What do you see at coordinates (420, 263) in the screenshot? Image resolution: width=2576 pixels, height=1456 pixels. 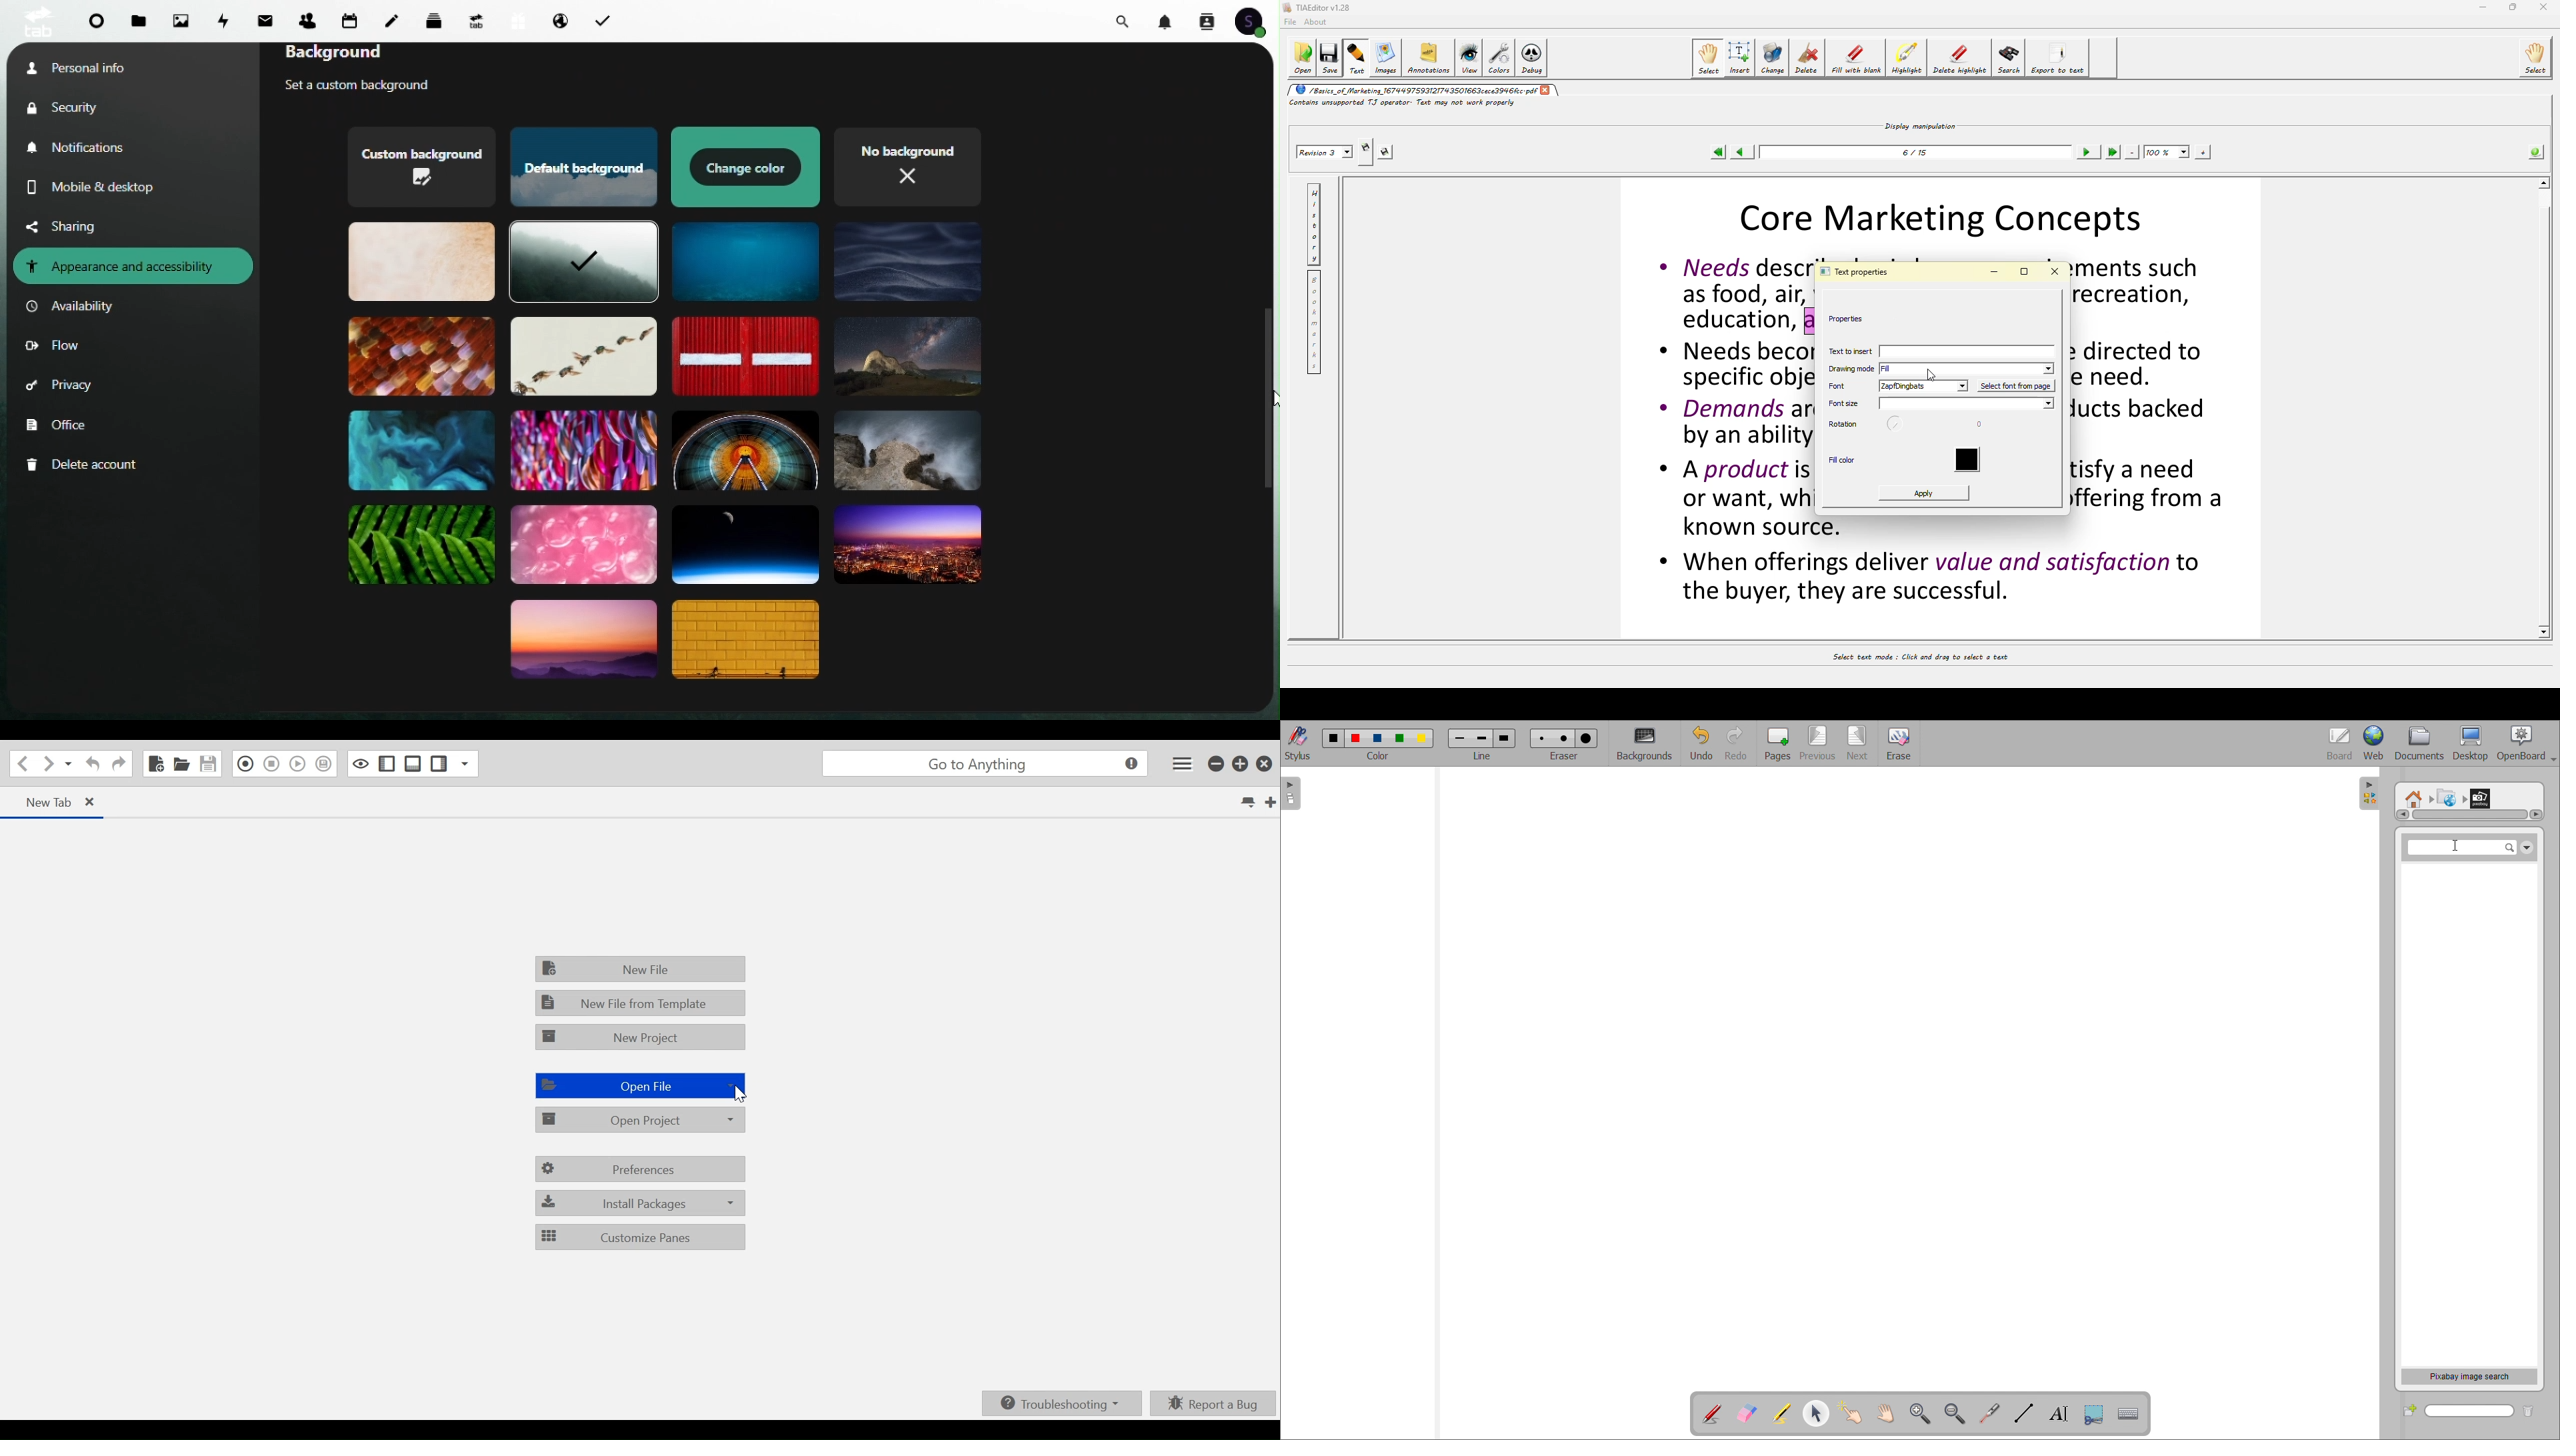 I see `Themes` at bounding box center [420, 263].